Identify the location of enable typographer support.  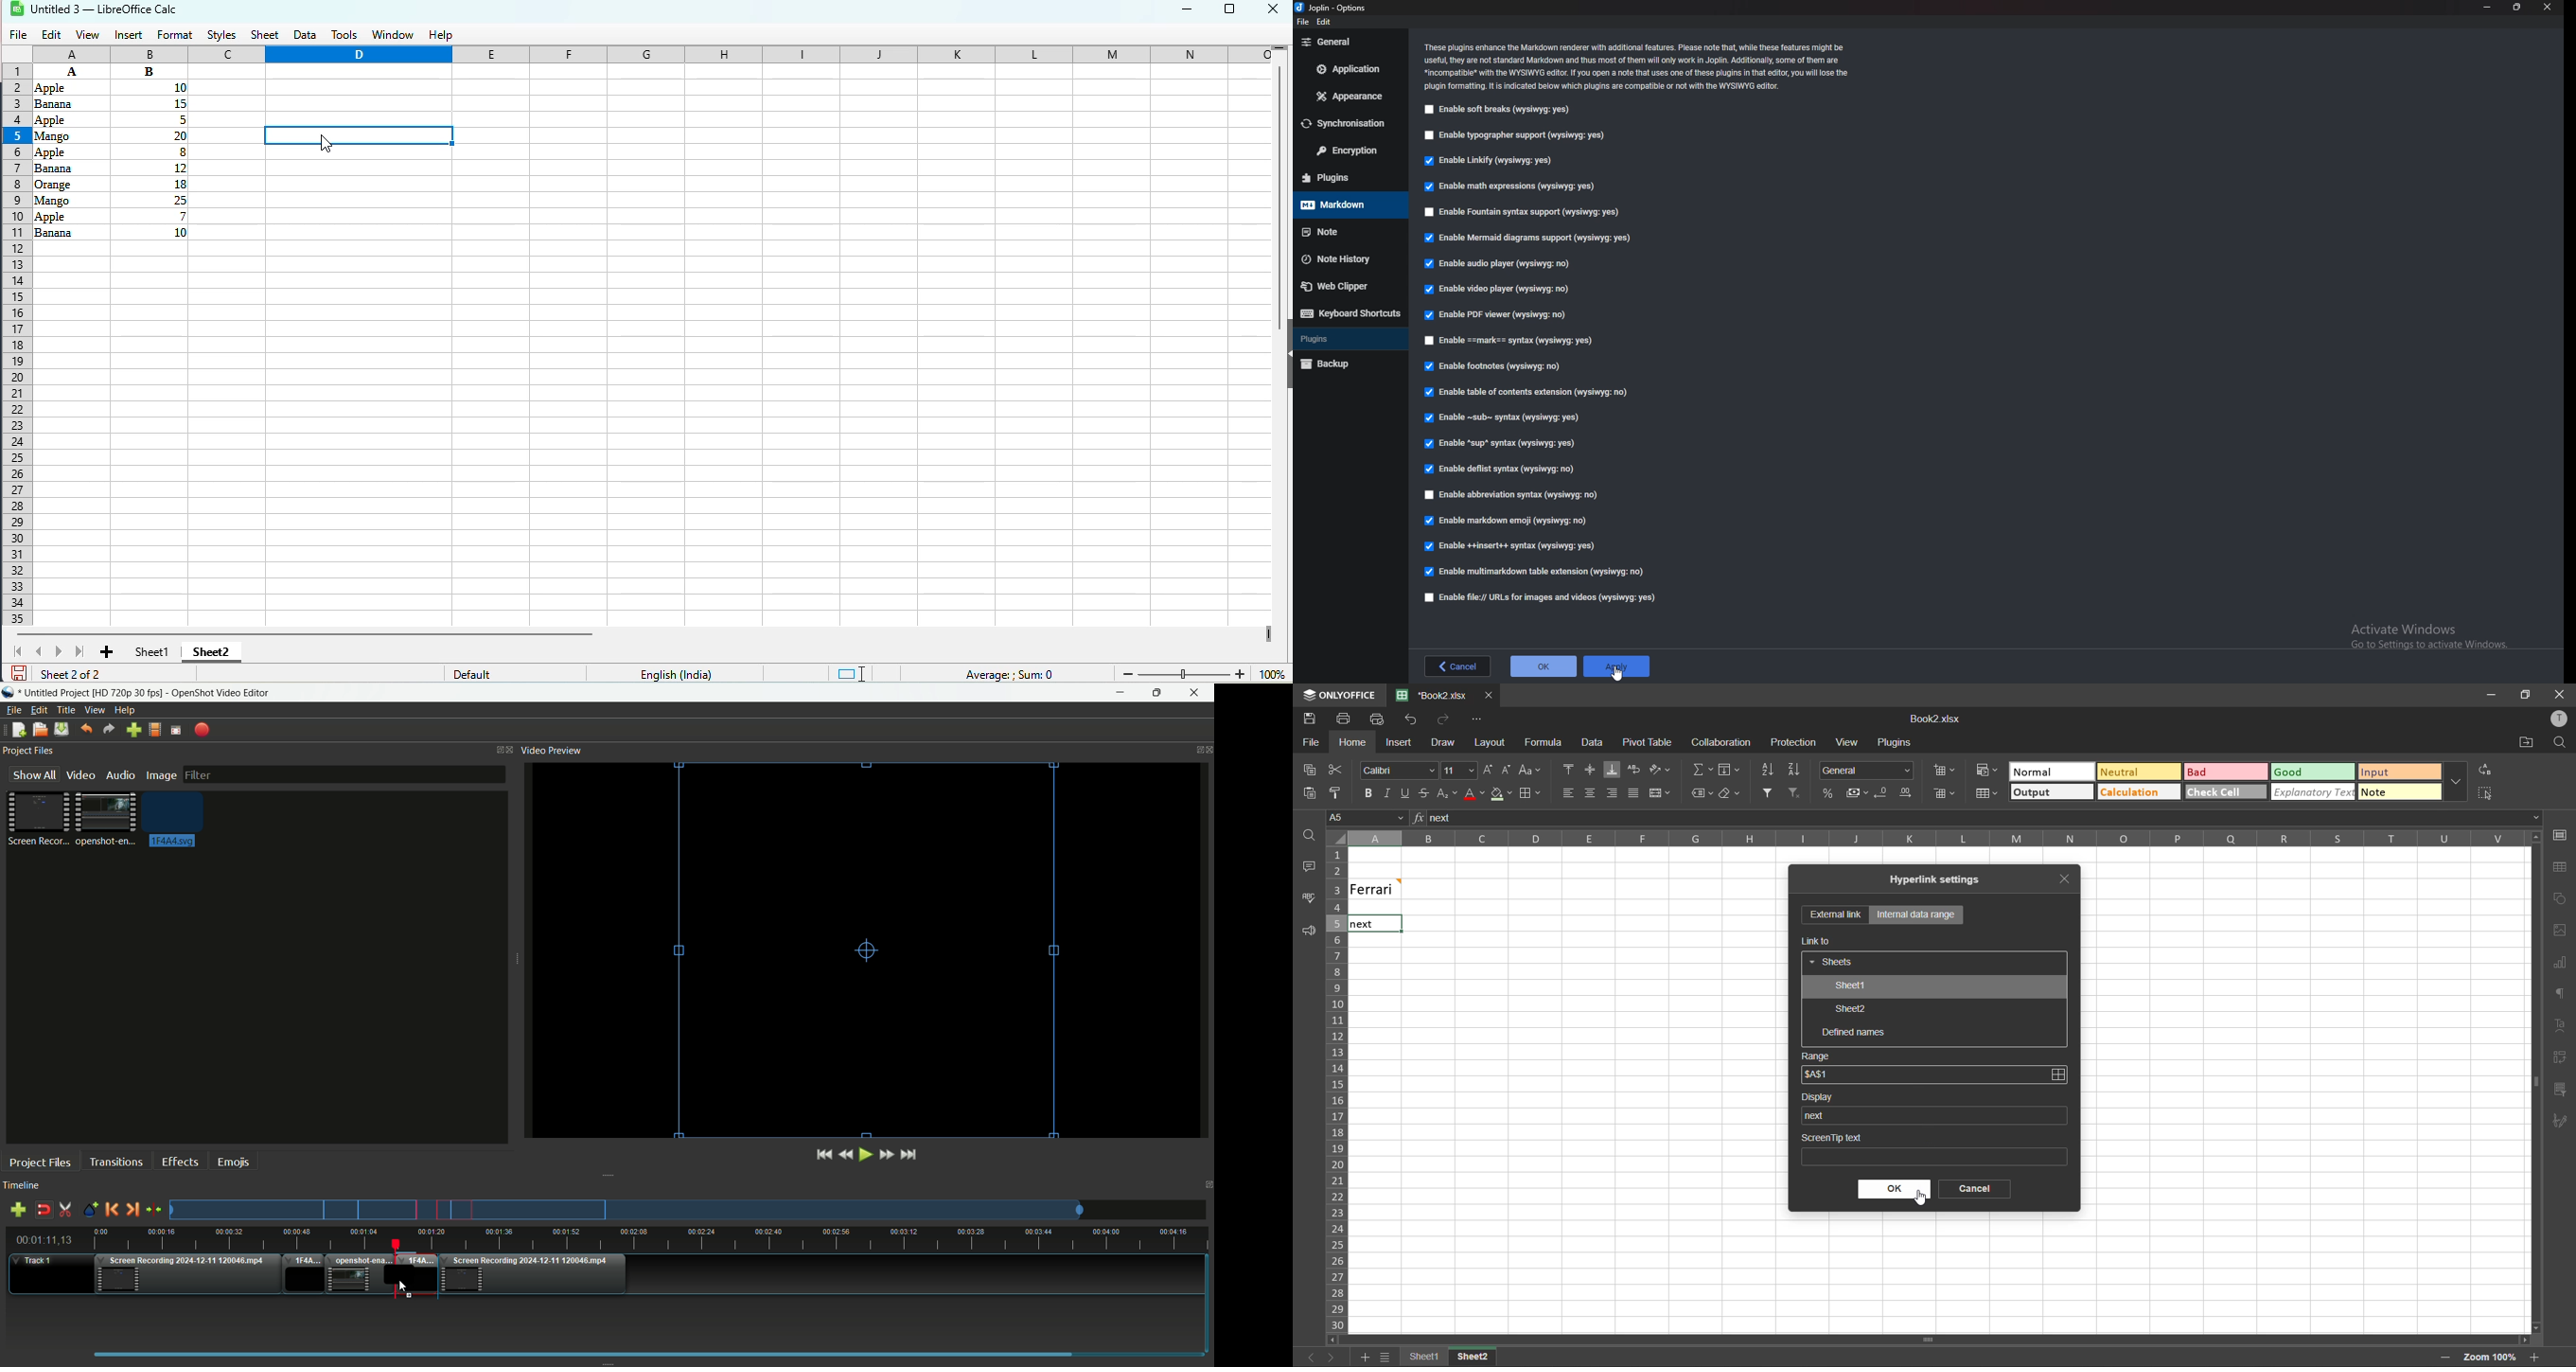
(1516, 138).